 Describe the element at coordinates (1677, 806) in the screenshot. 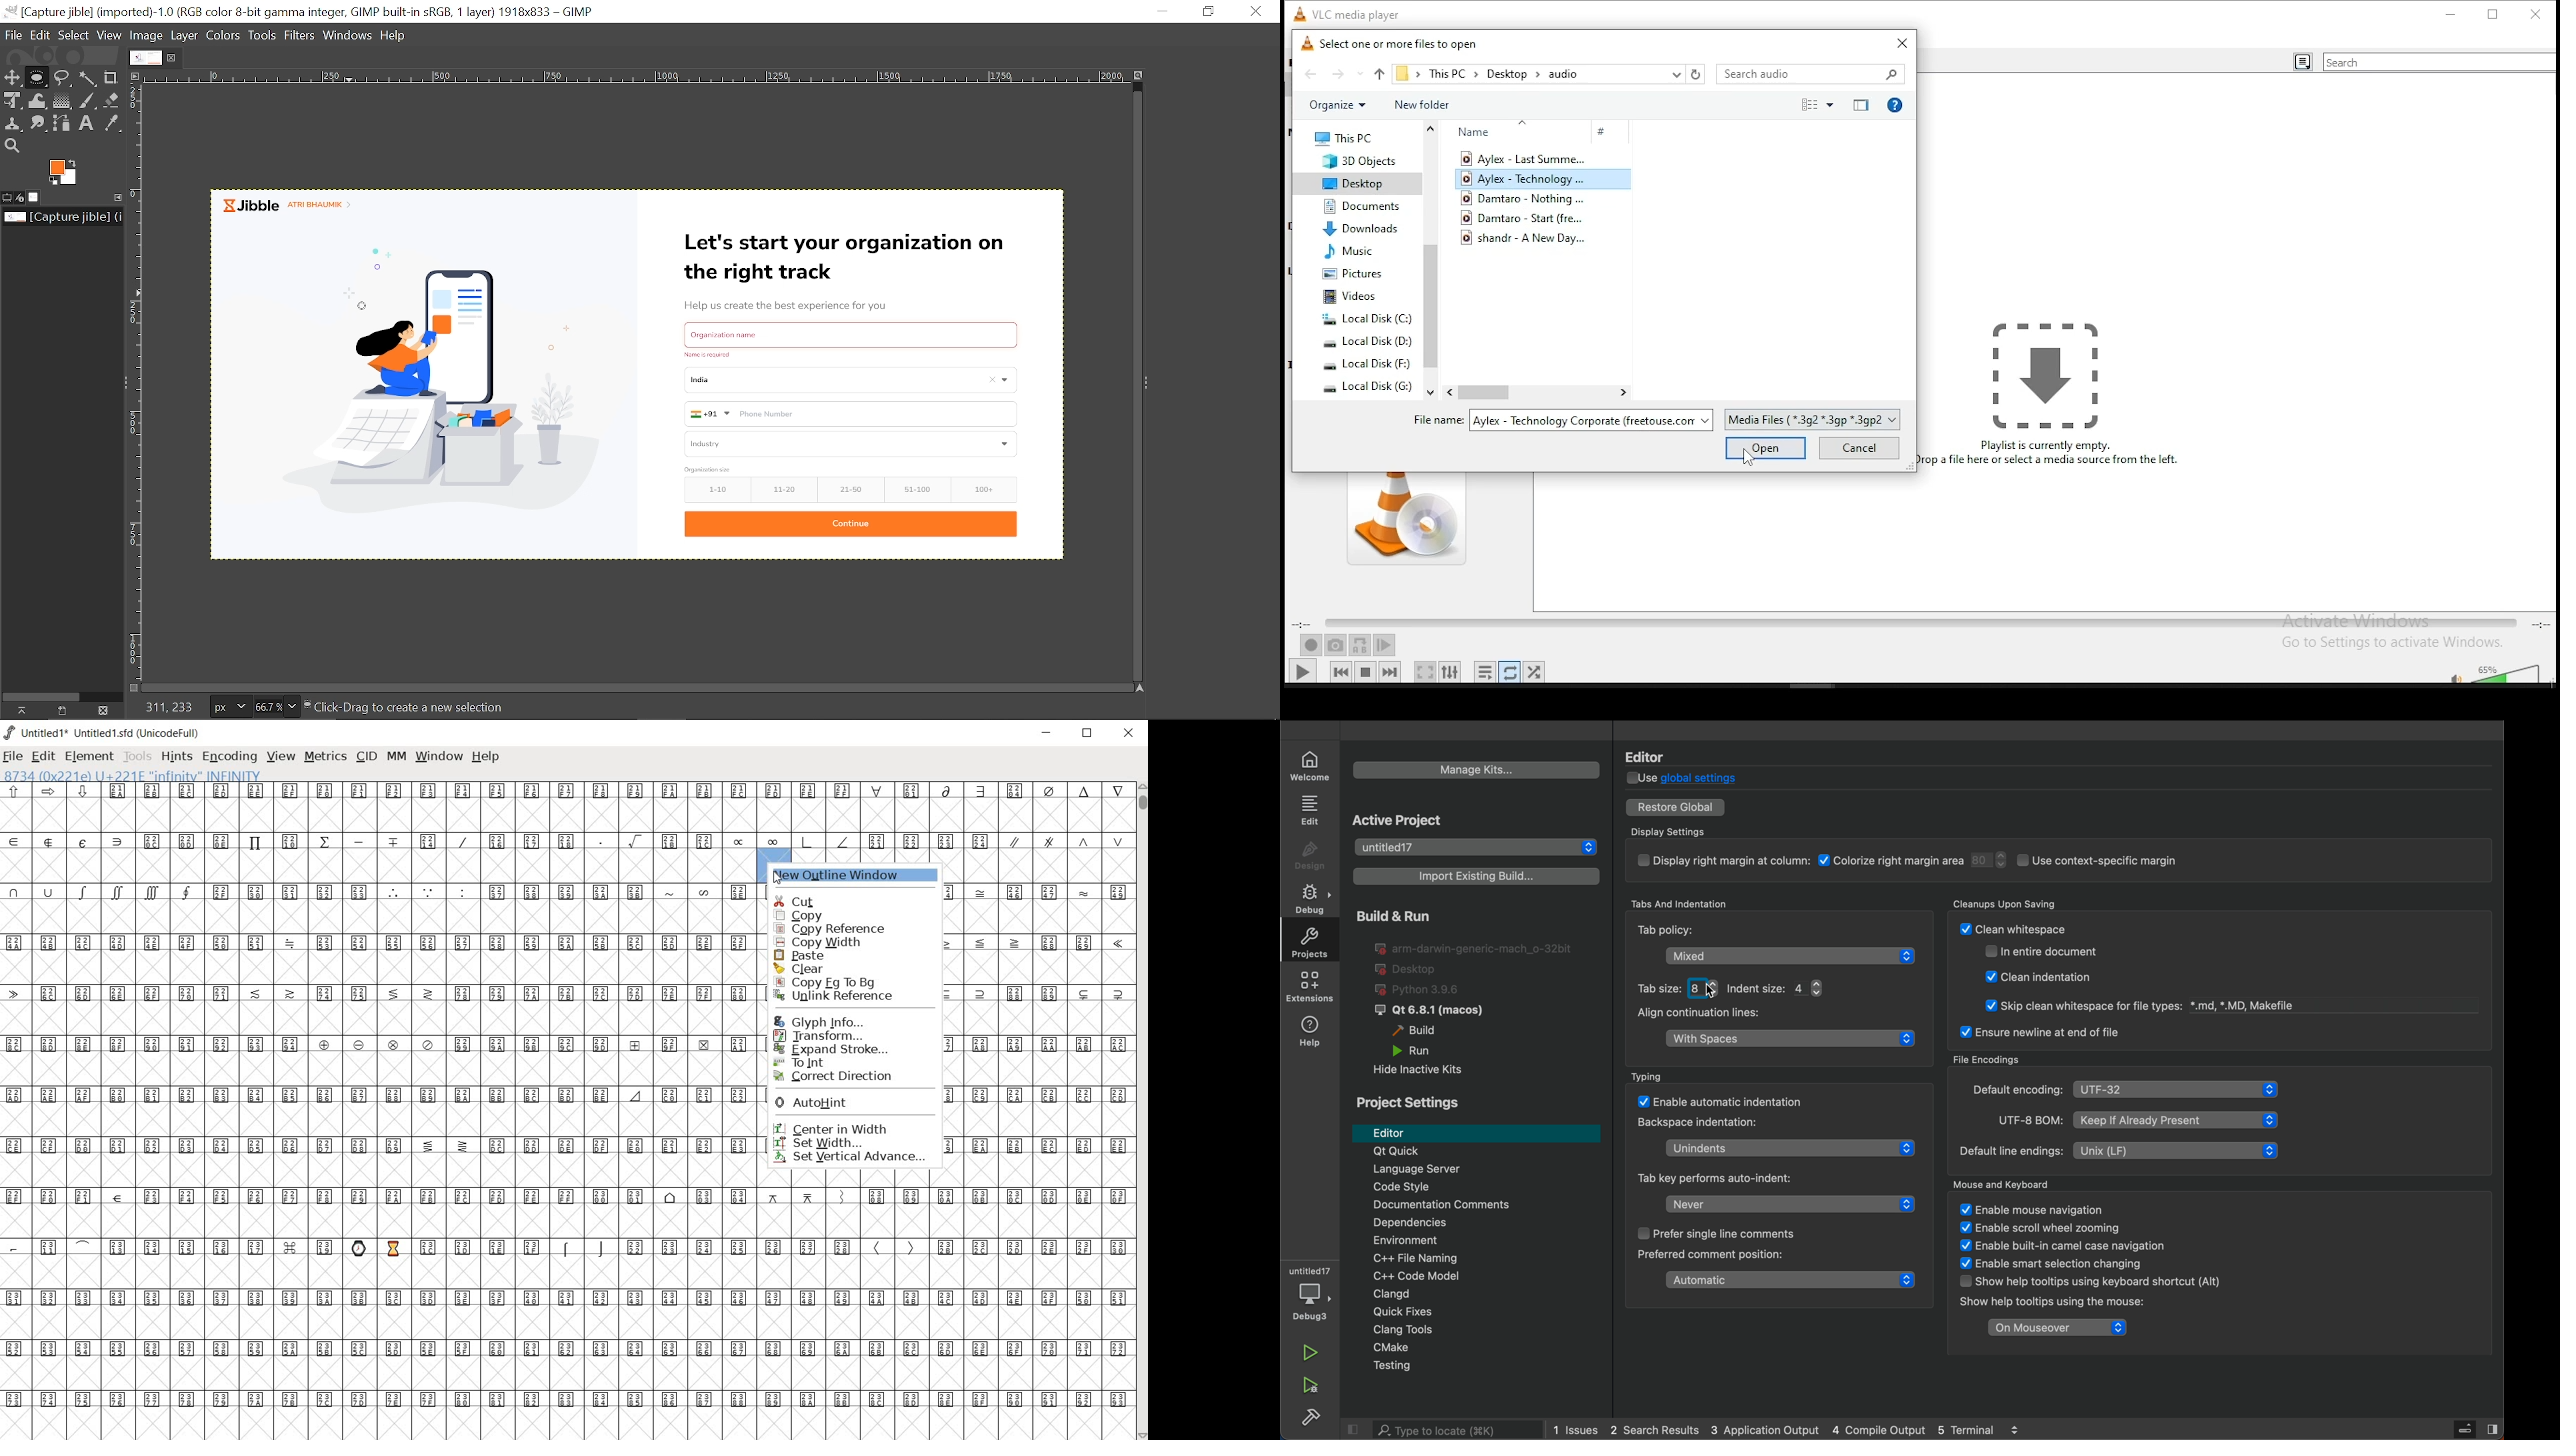

I see `restore global` at that location.